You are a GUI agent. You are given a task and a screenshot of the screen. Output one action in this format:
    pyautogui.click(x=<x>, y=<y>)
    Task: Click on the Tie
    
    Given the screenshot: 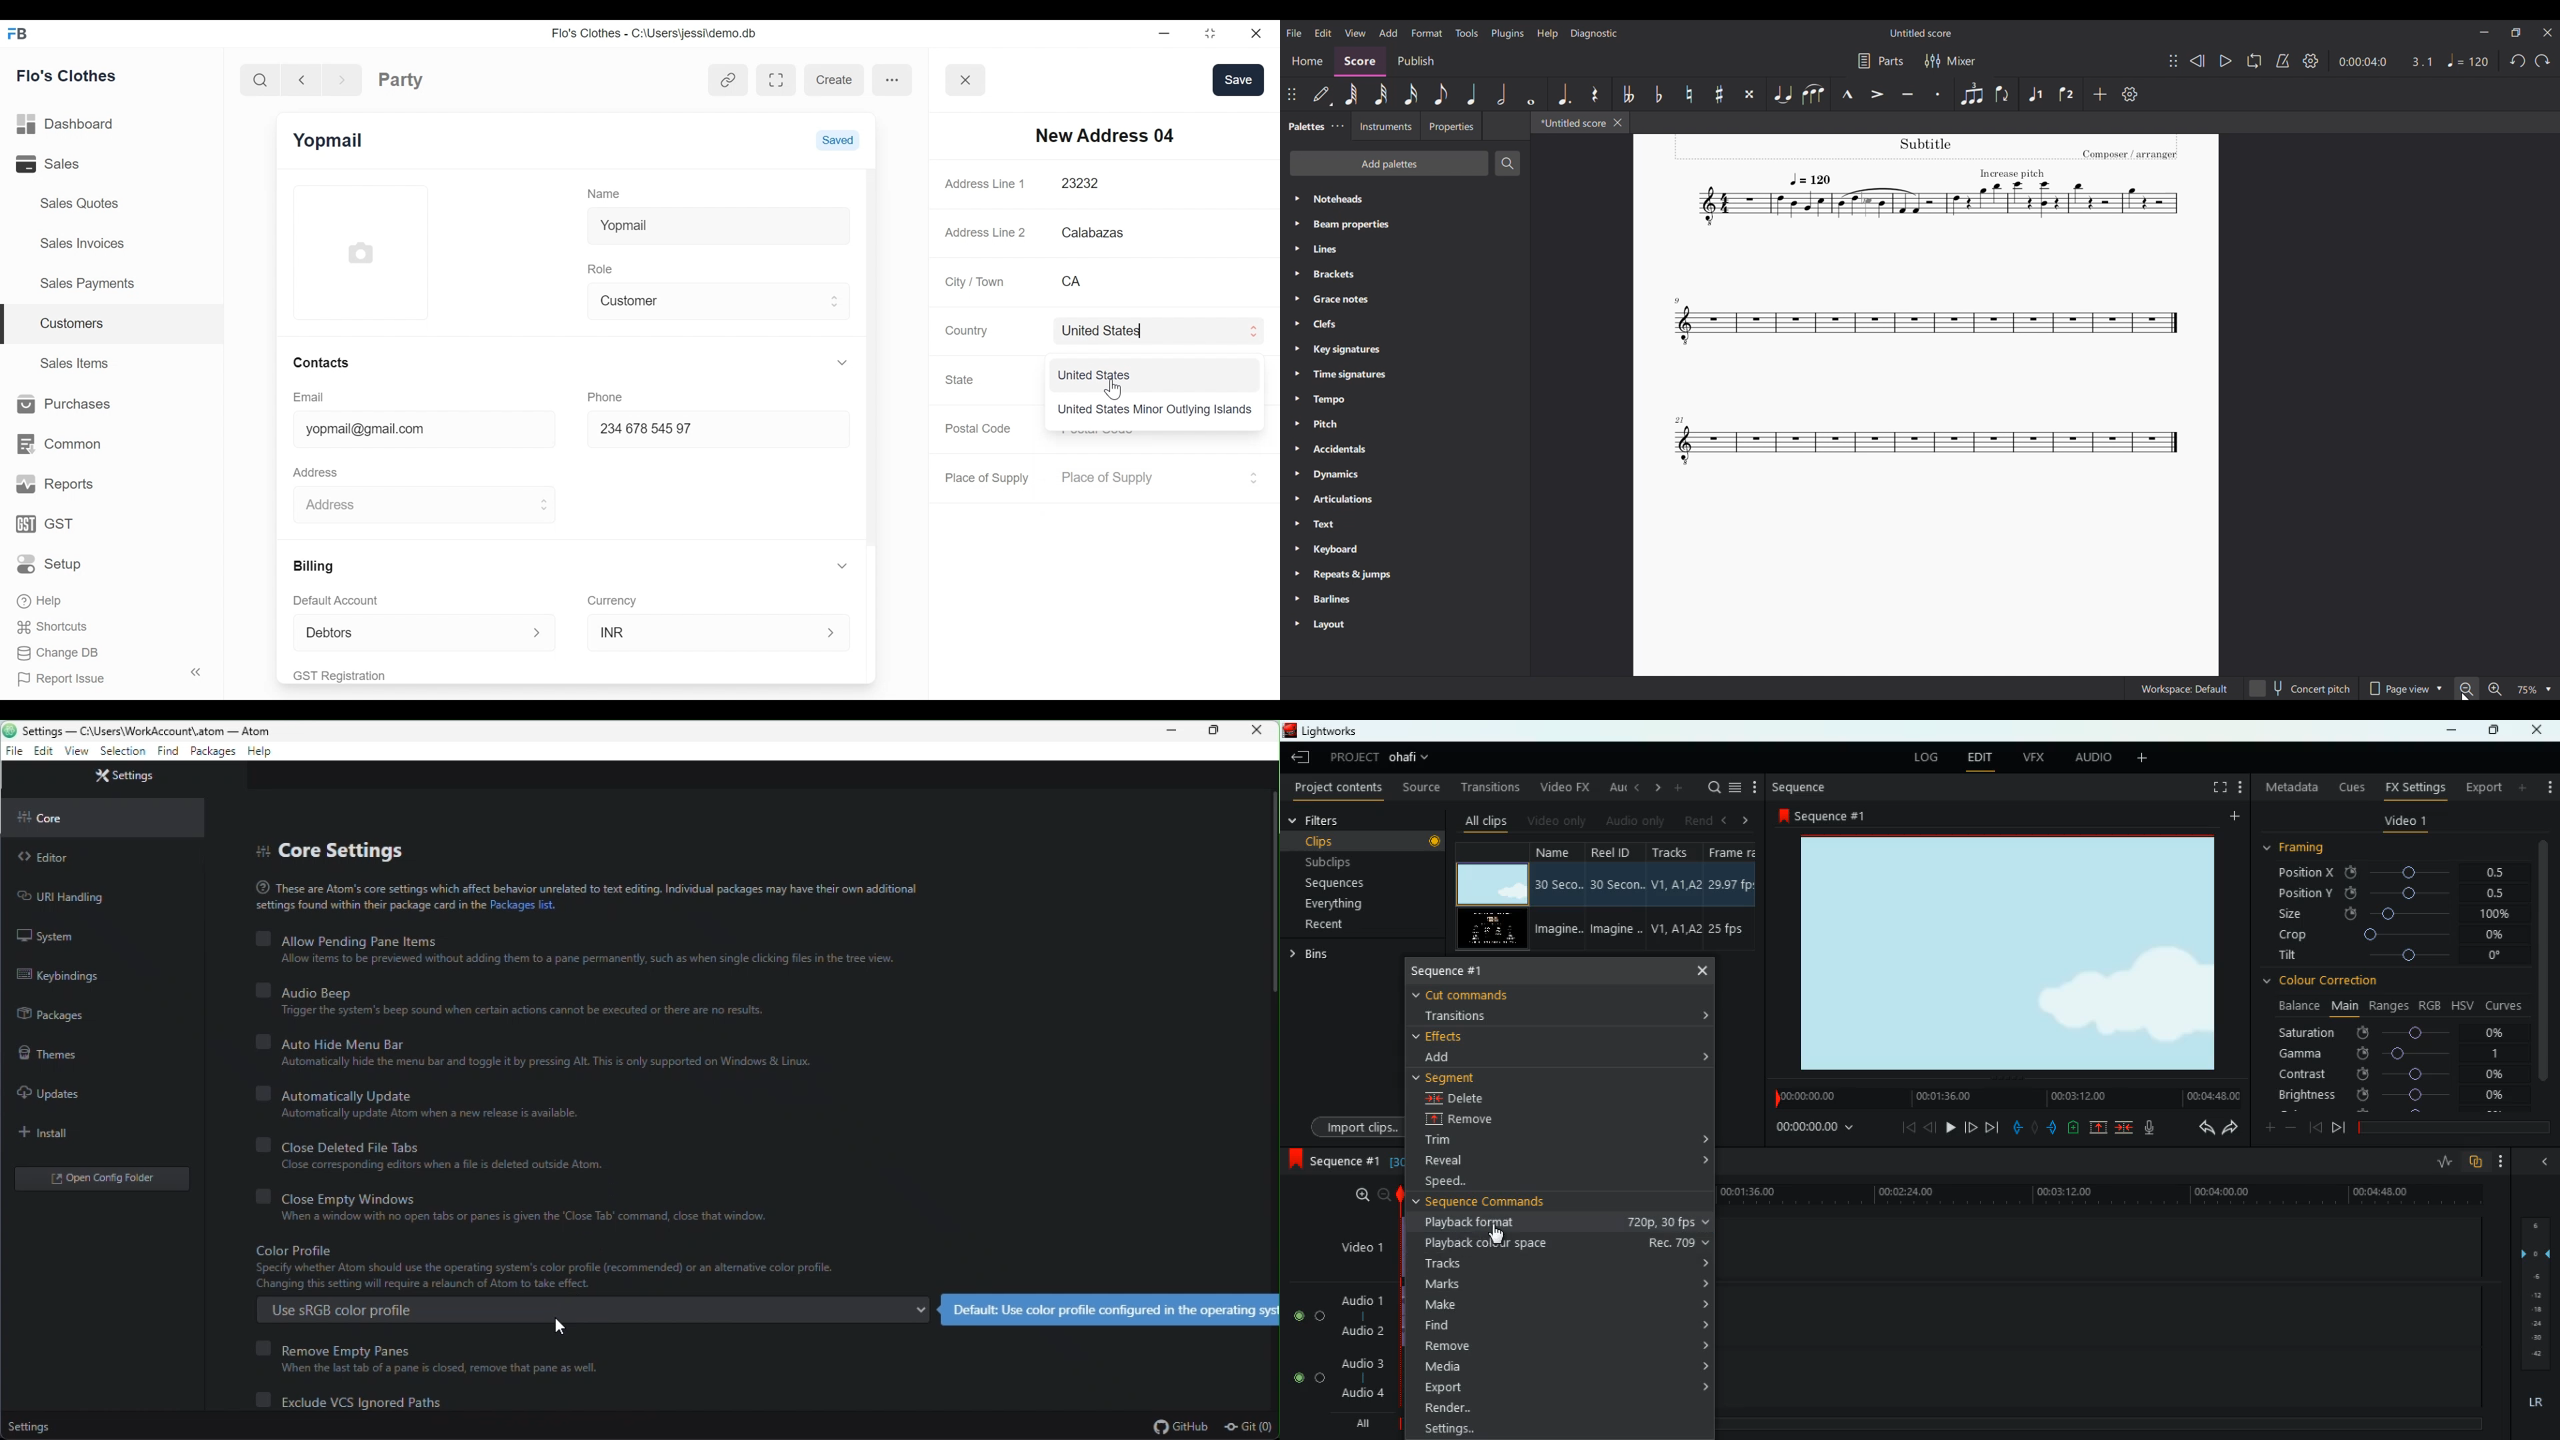 What is the action you would take?
    pyautogui.click(x=1782, y=94)
    